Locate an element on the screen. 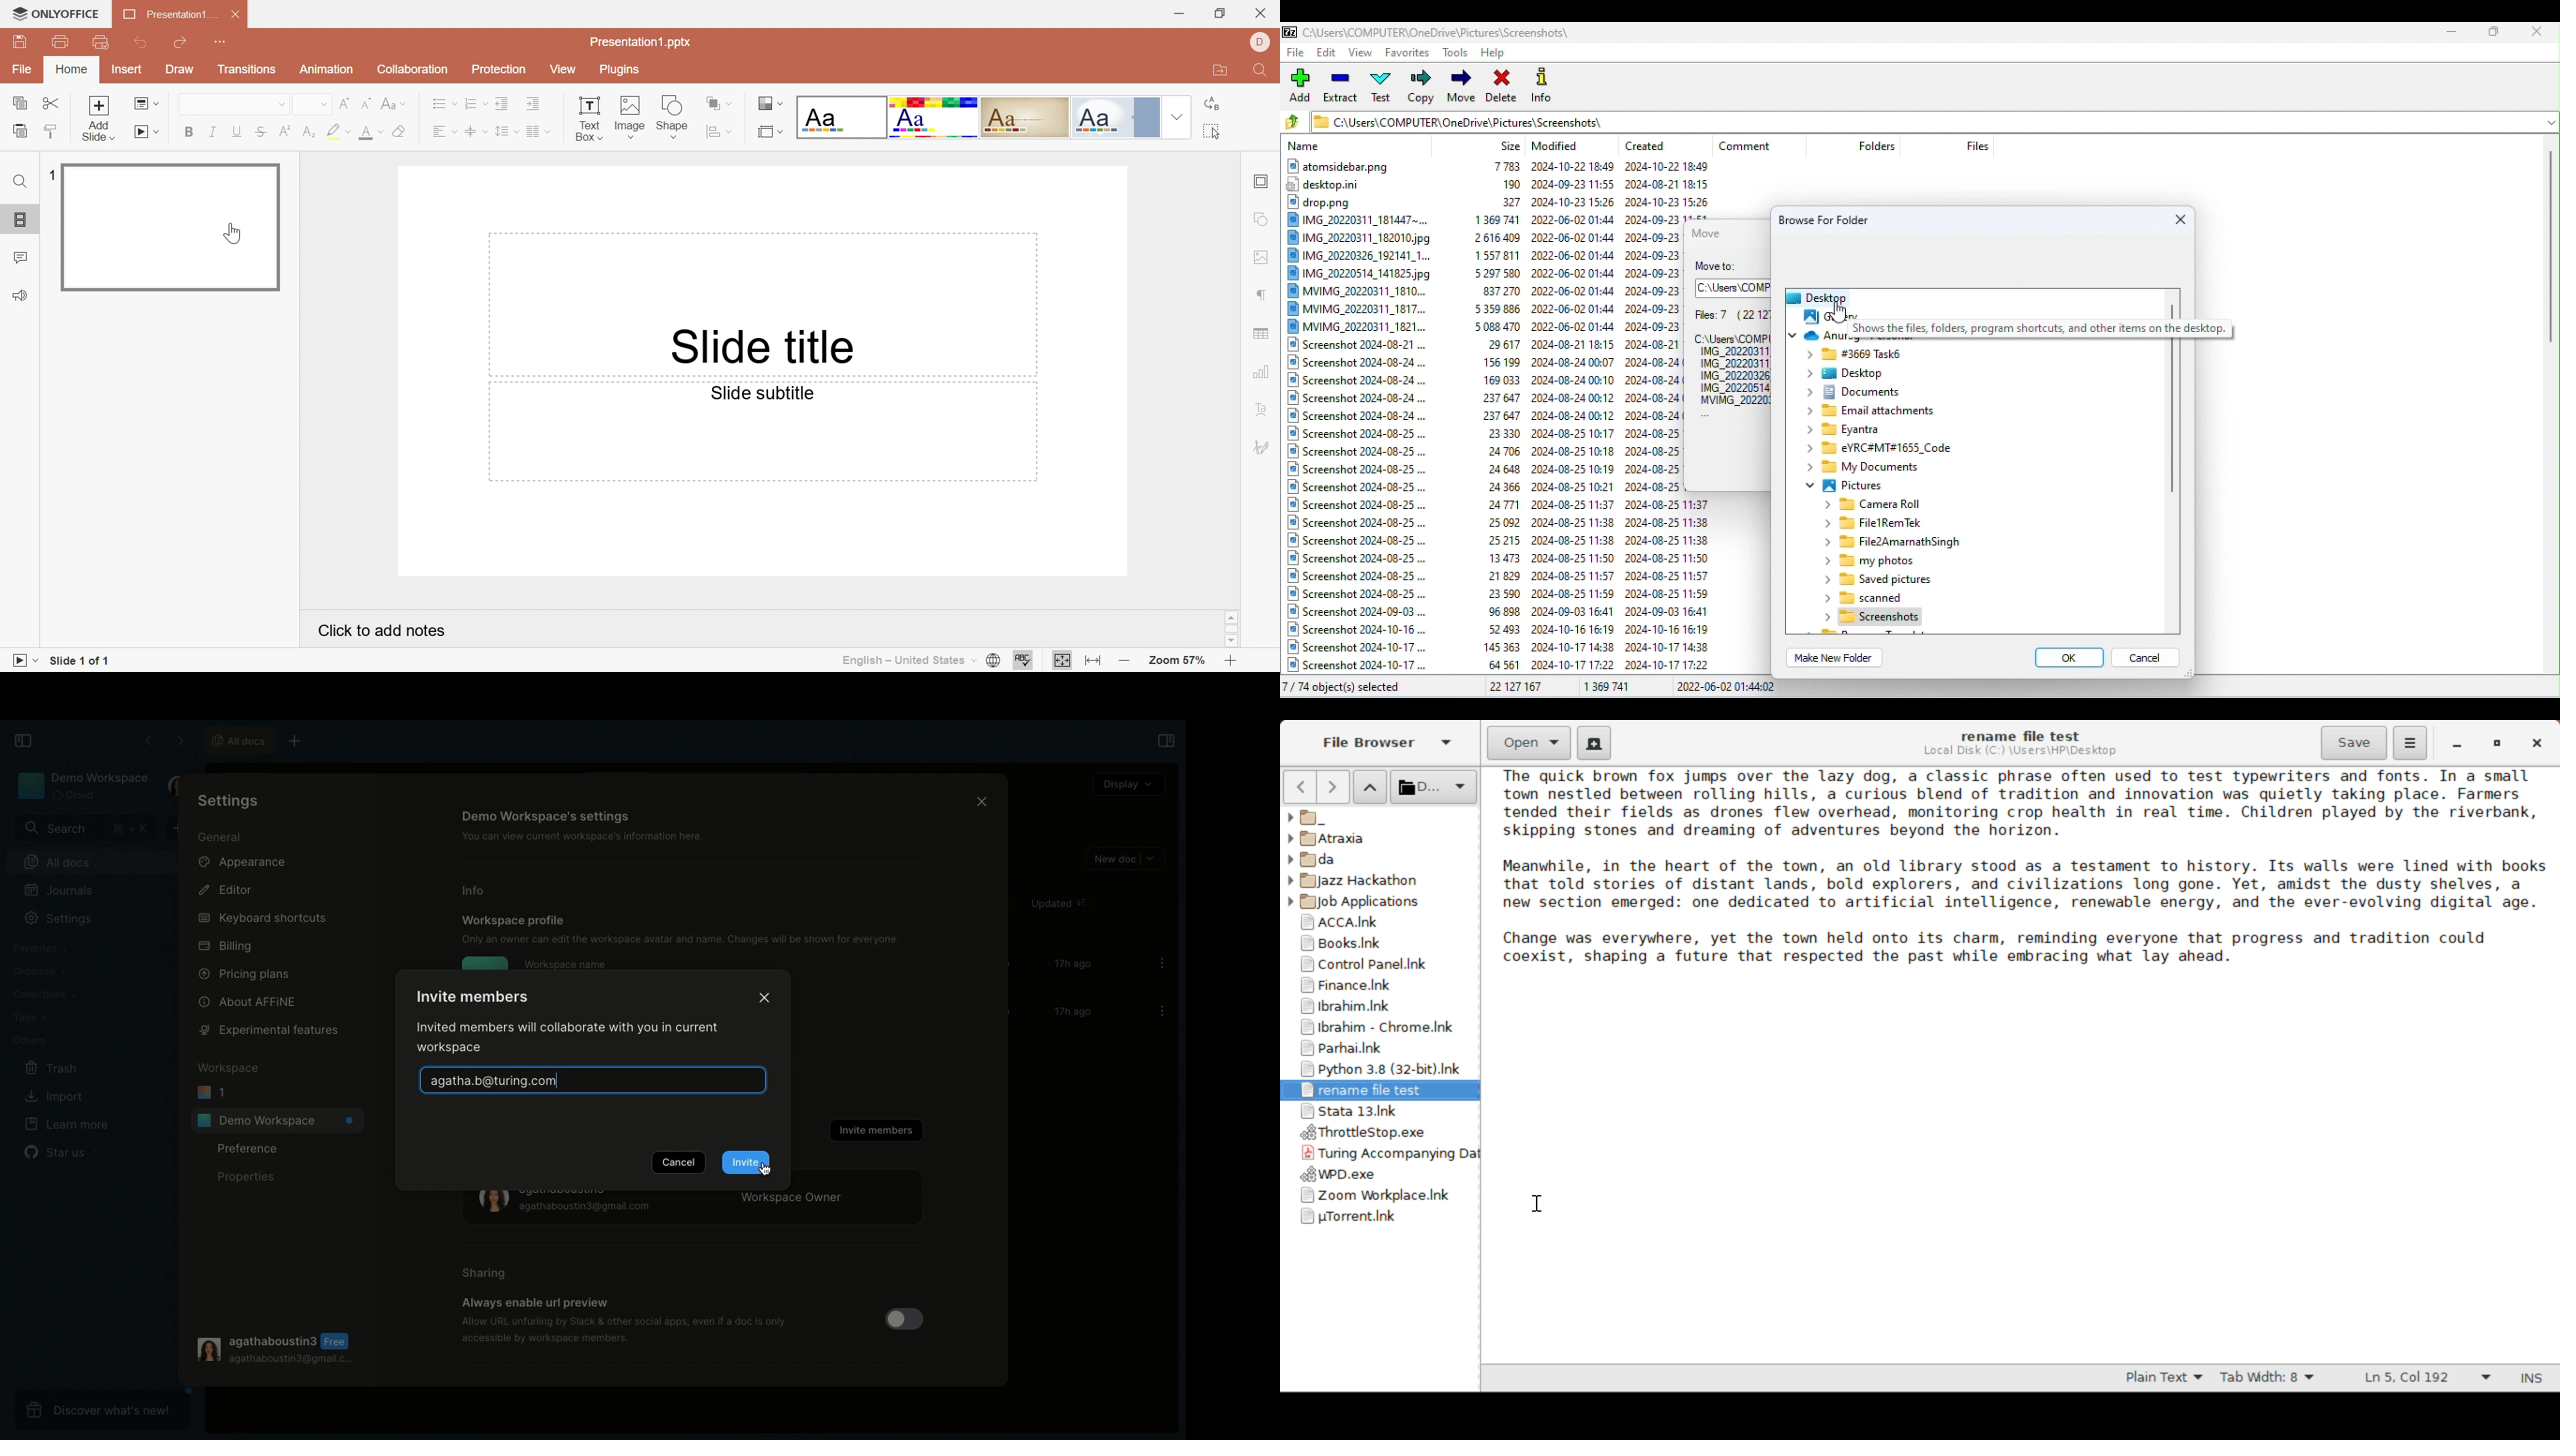 Image resolution: width=2576 pixels, height=1456 pixels. Slide 1 of 1 is located at coordinates (82, 661).